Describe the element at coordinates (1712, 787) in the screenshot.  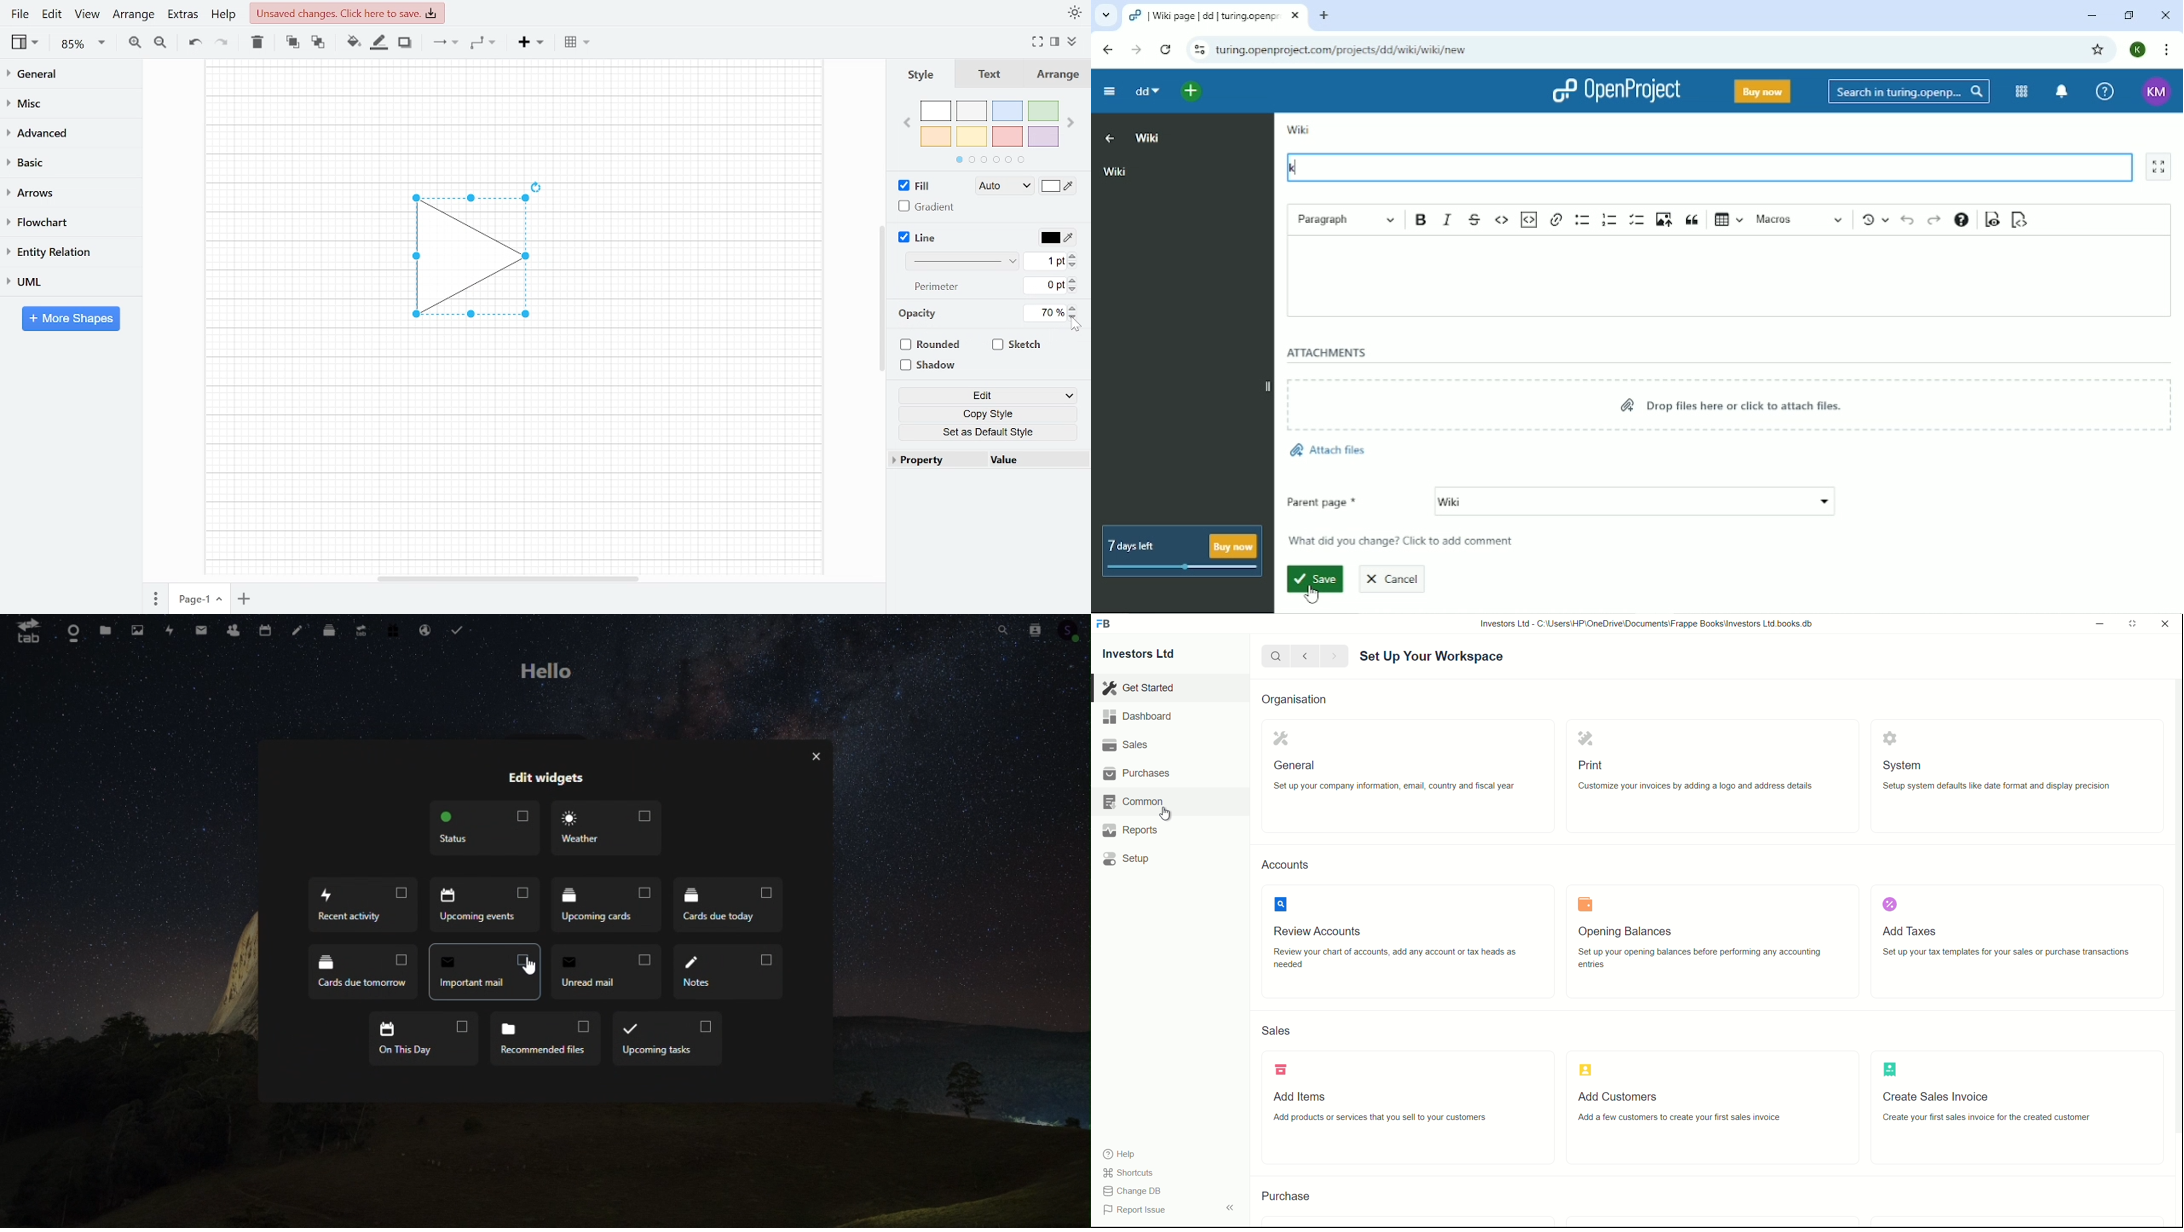
I see `Customize your invoices by adding a logo and address details` at that location.